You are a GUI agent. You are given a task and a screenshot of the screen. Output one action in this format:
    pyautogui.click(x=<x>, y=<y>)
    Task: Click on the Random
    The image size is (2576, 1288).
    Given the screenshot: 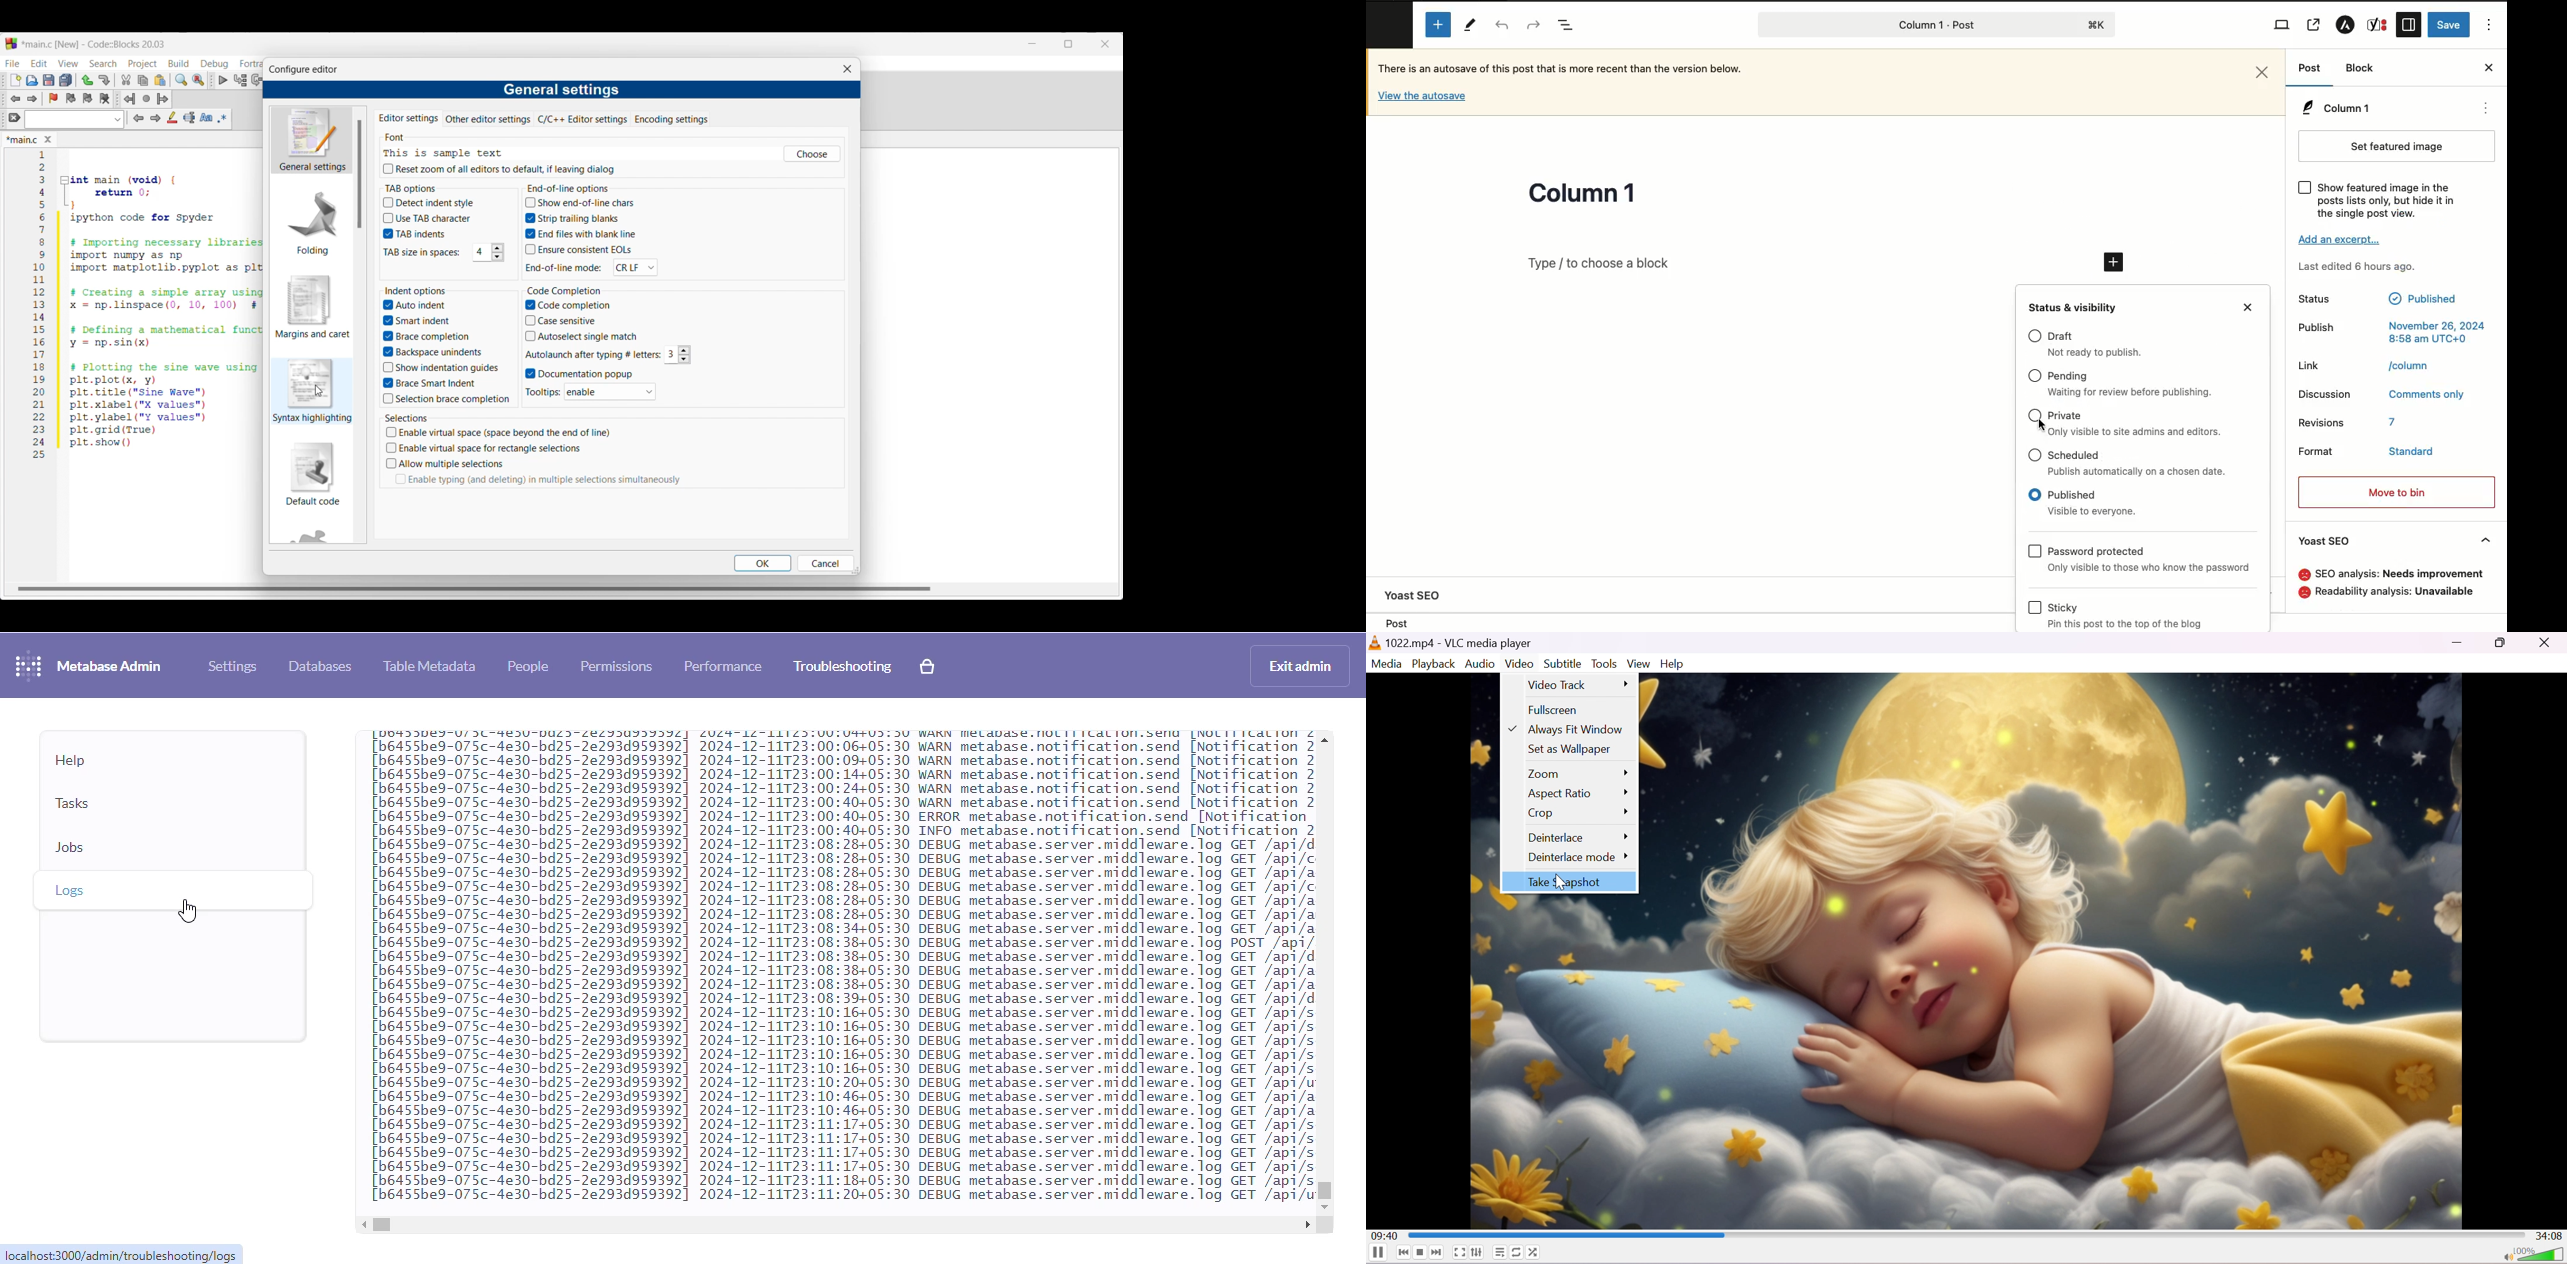 What is the action you would take?
    pyautogui.click(x=1537, y=1252)
    